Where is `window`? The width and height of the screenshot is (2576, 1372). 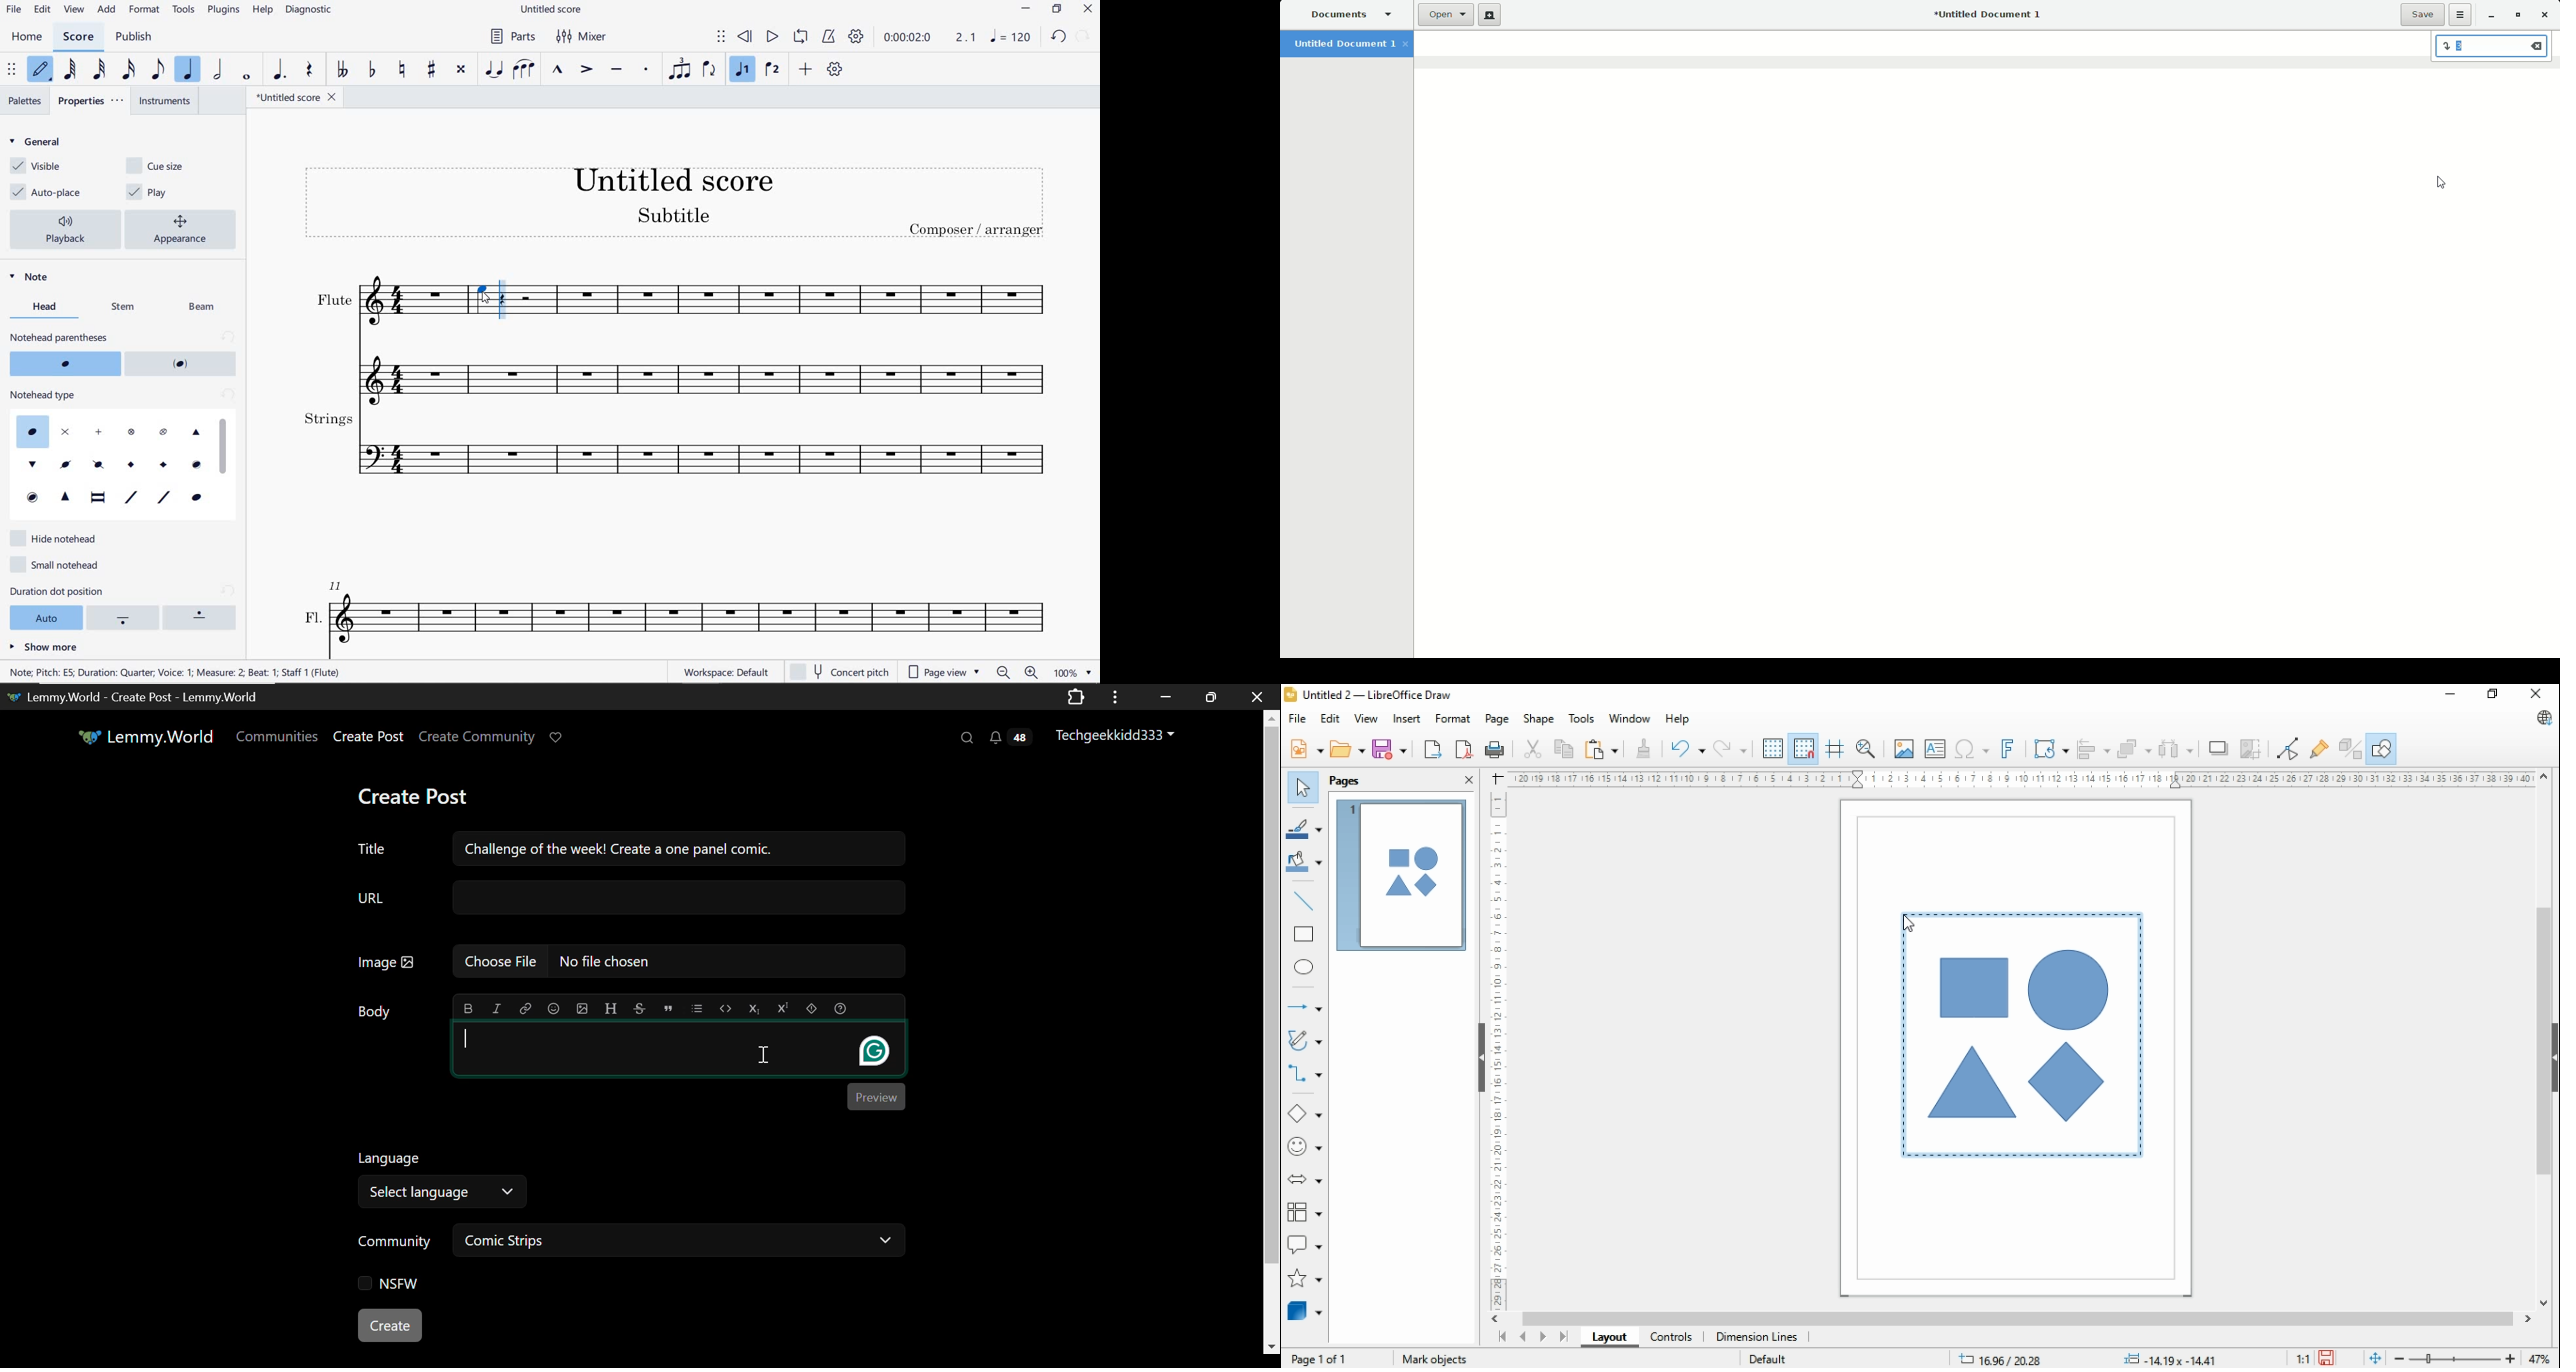
window is located at coordinates (1631, 718).